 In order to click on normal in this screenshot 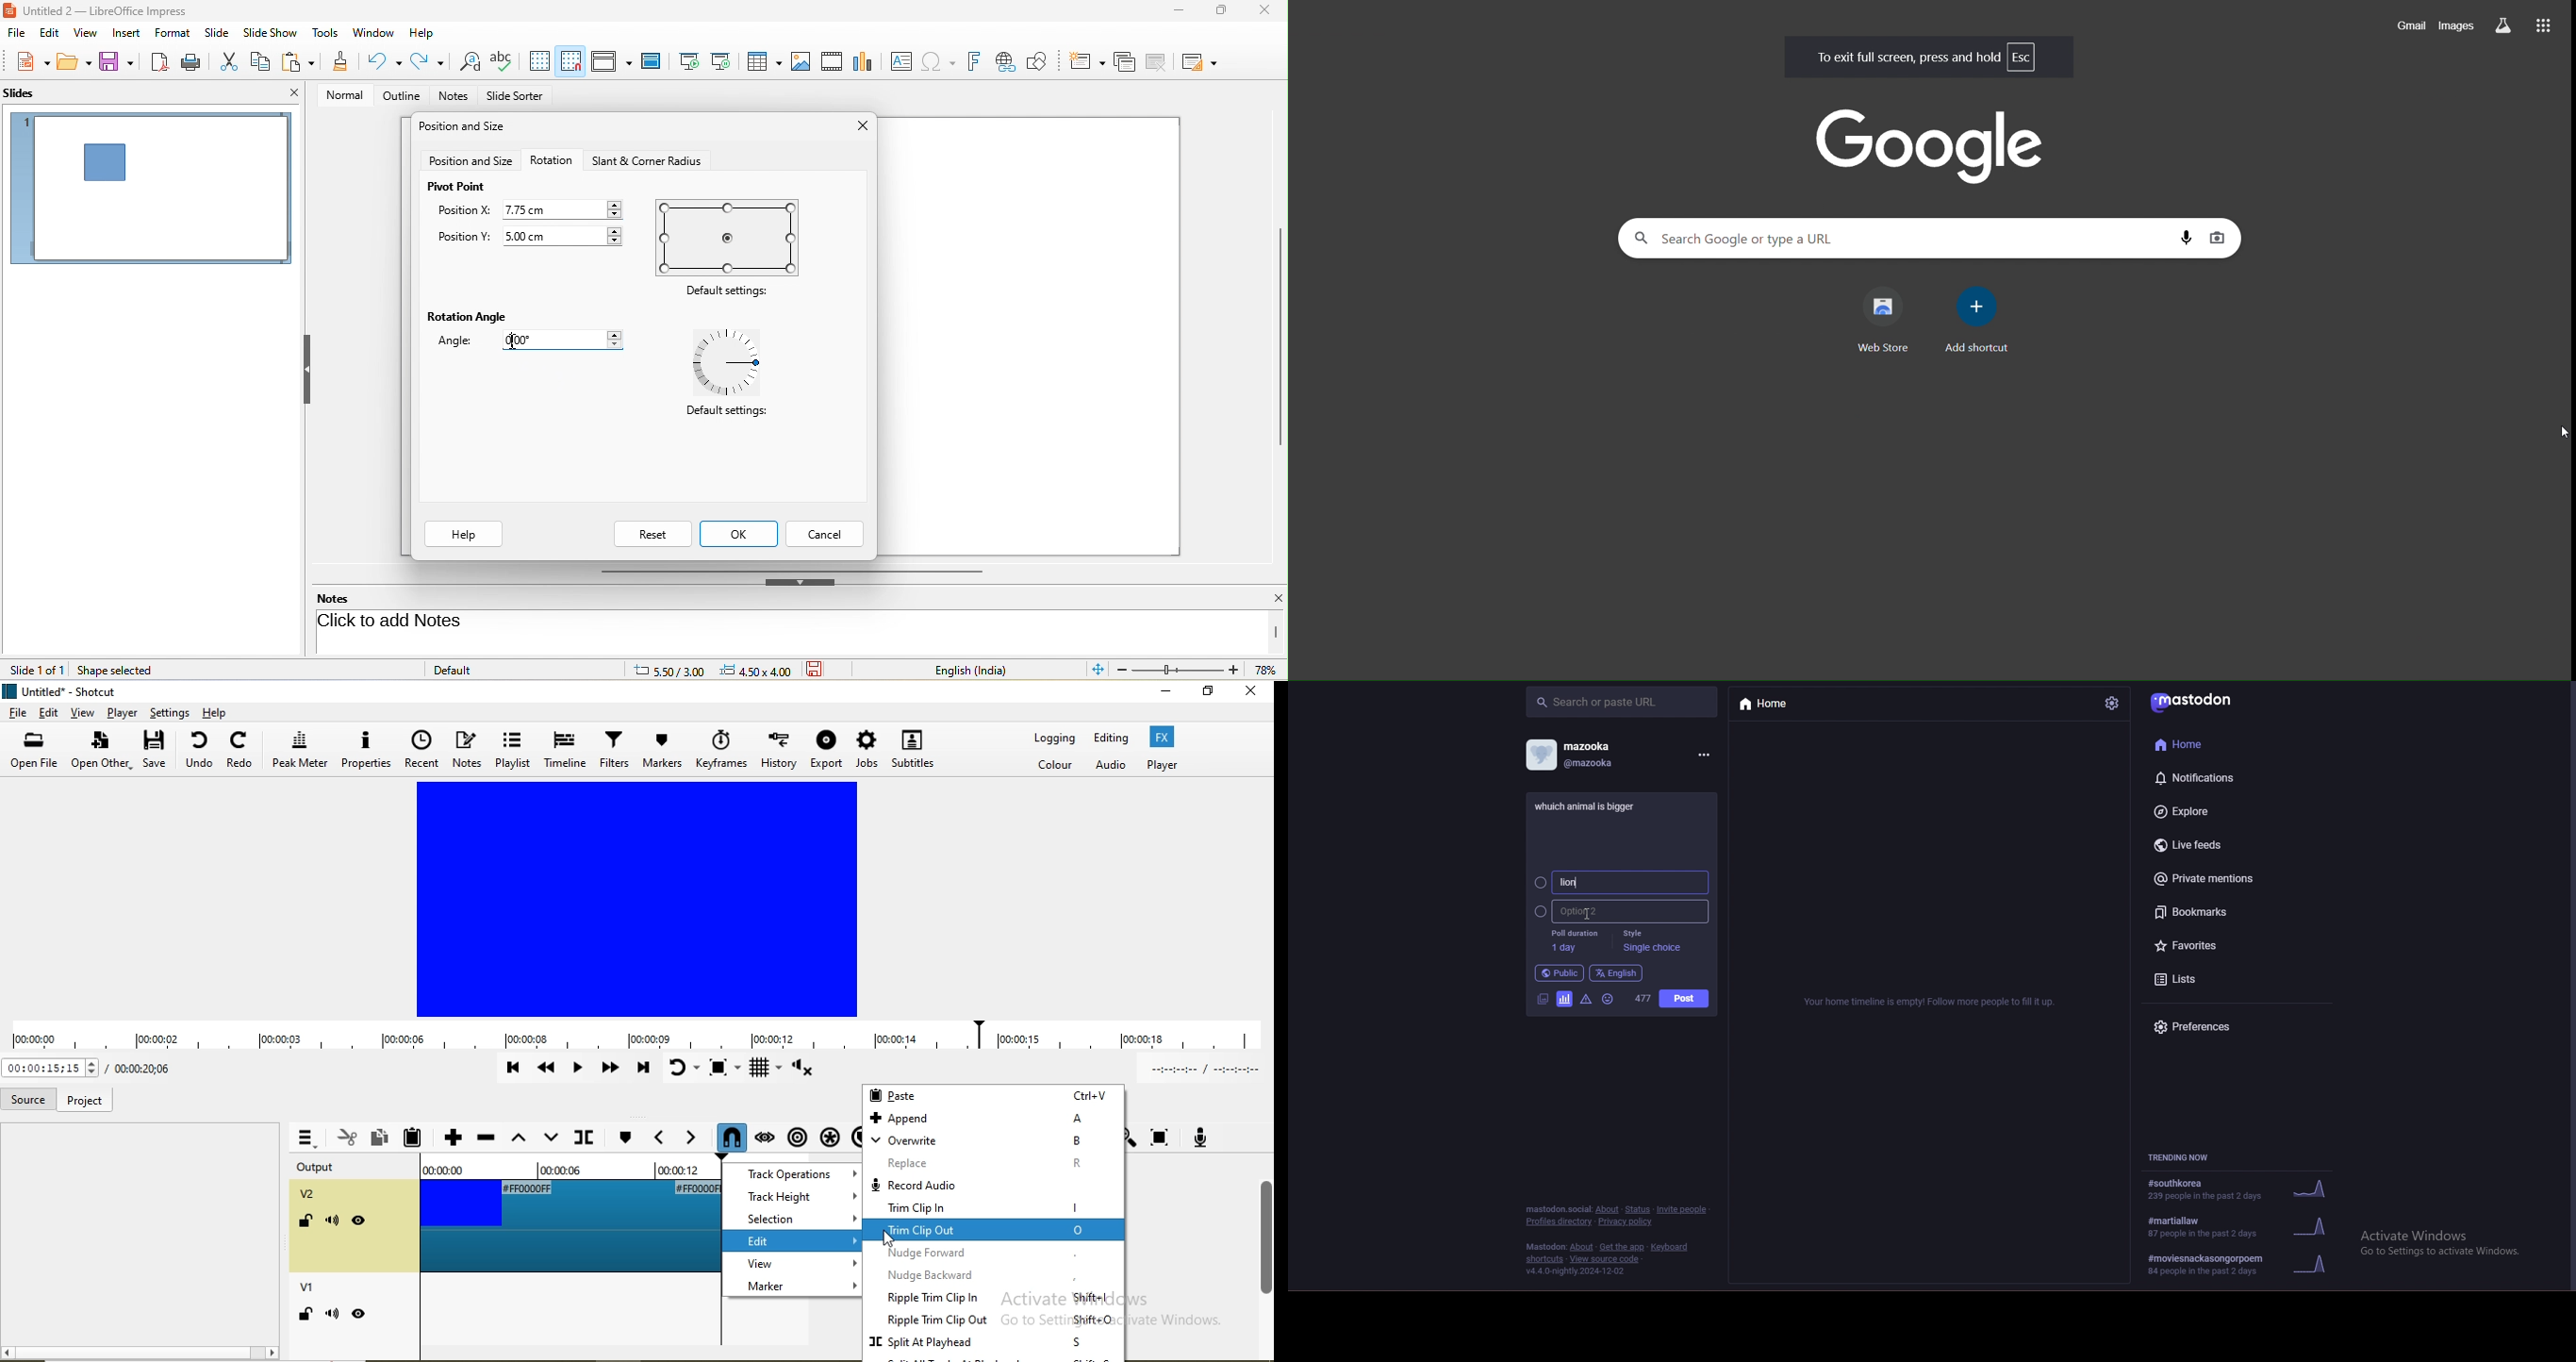, I will do `click(339, 94)`.